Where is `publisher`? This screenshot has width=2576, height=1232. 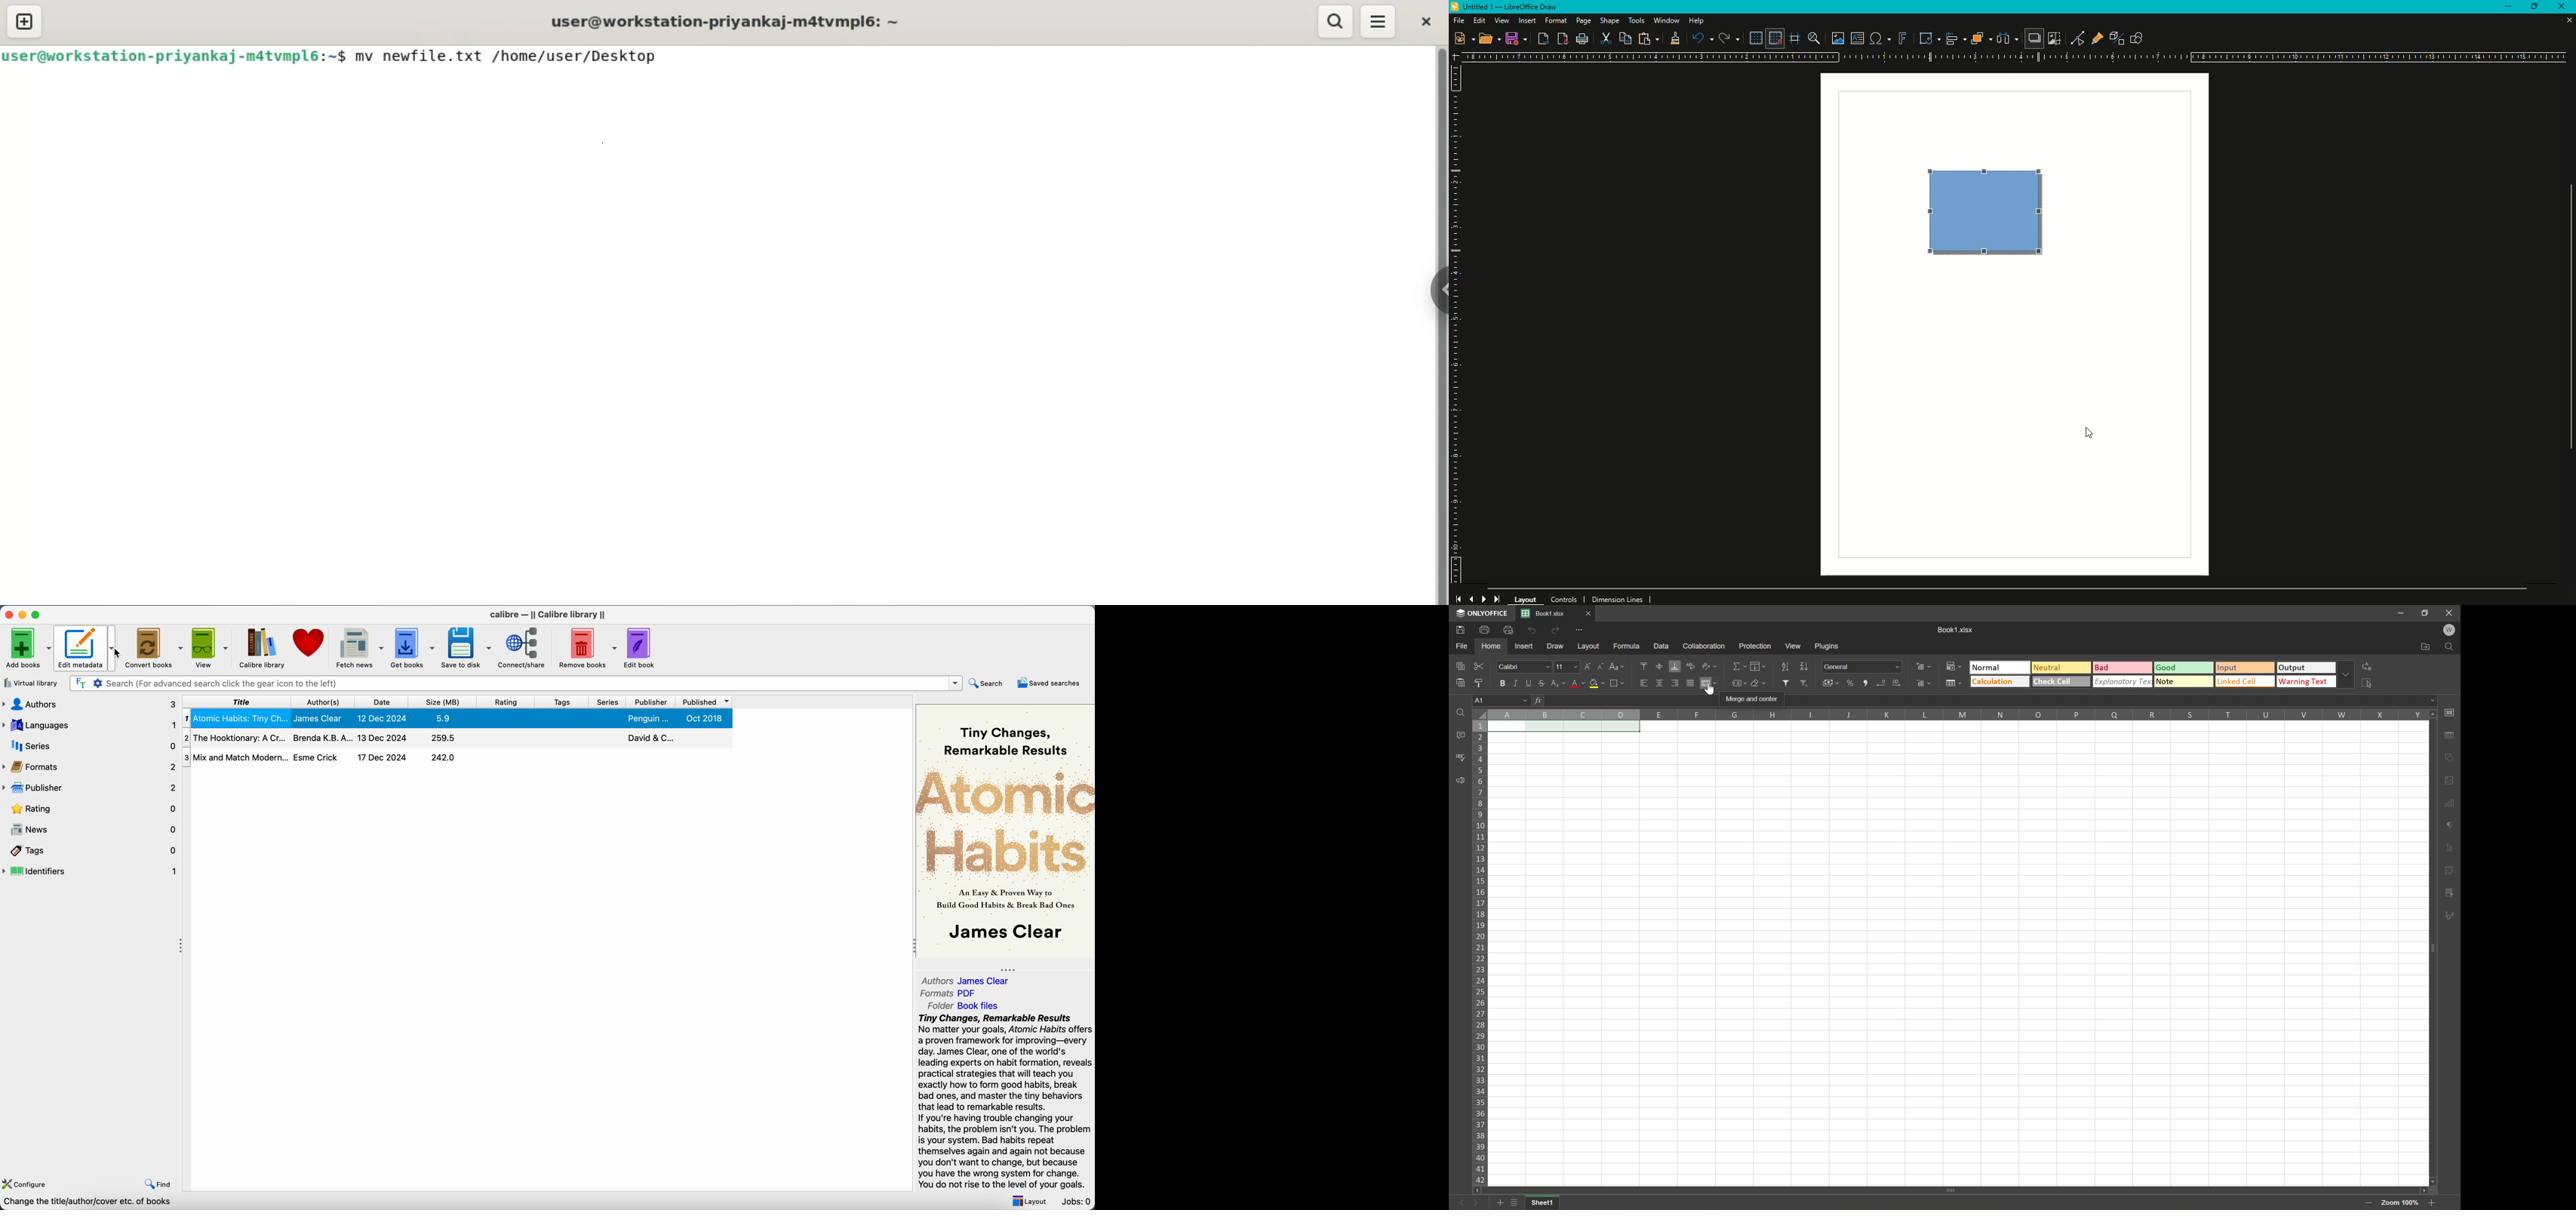
publisher is located at coordinates (89, 788).